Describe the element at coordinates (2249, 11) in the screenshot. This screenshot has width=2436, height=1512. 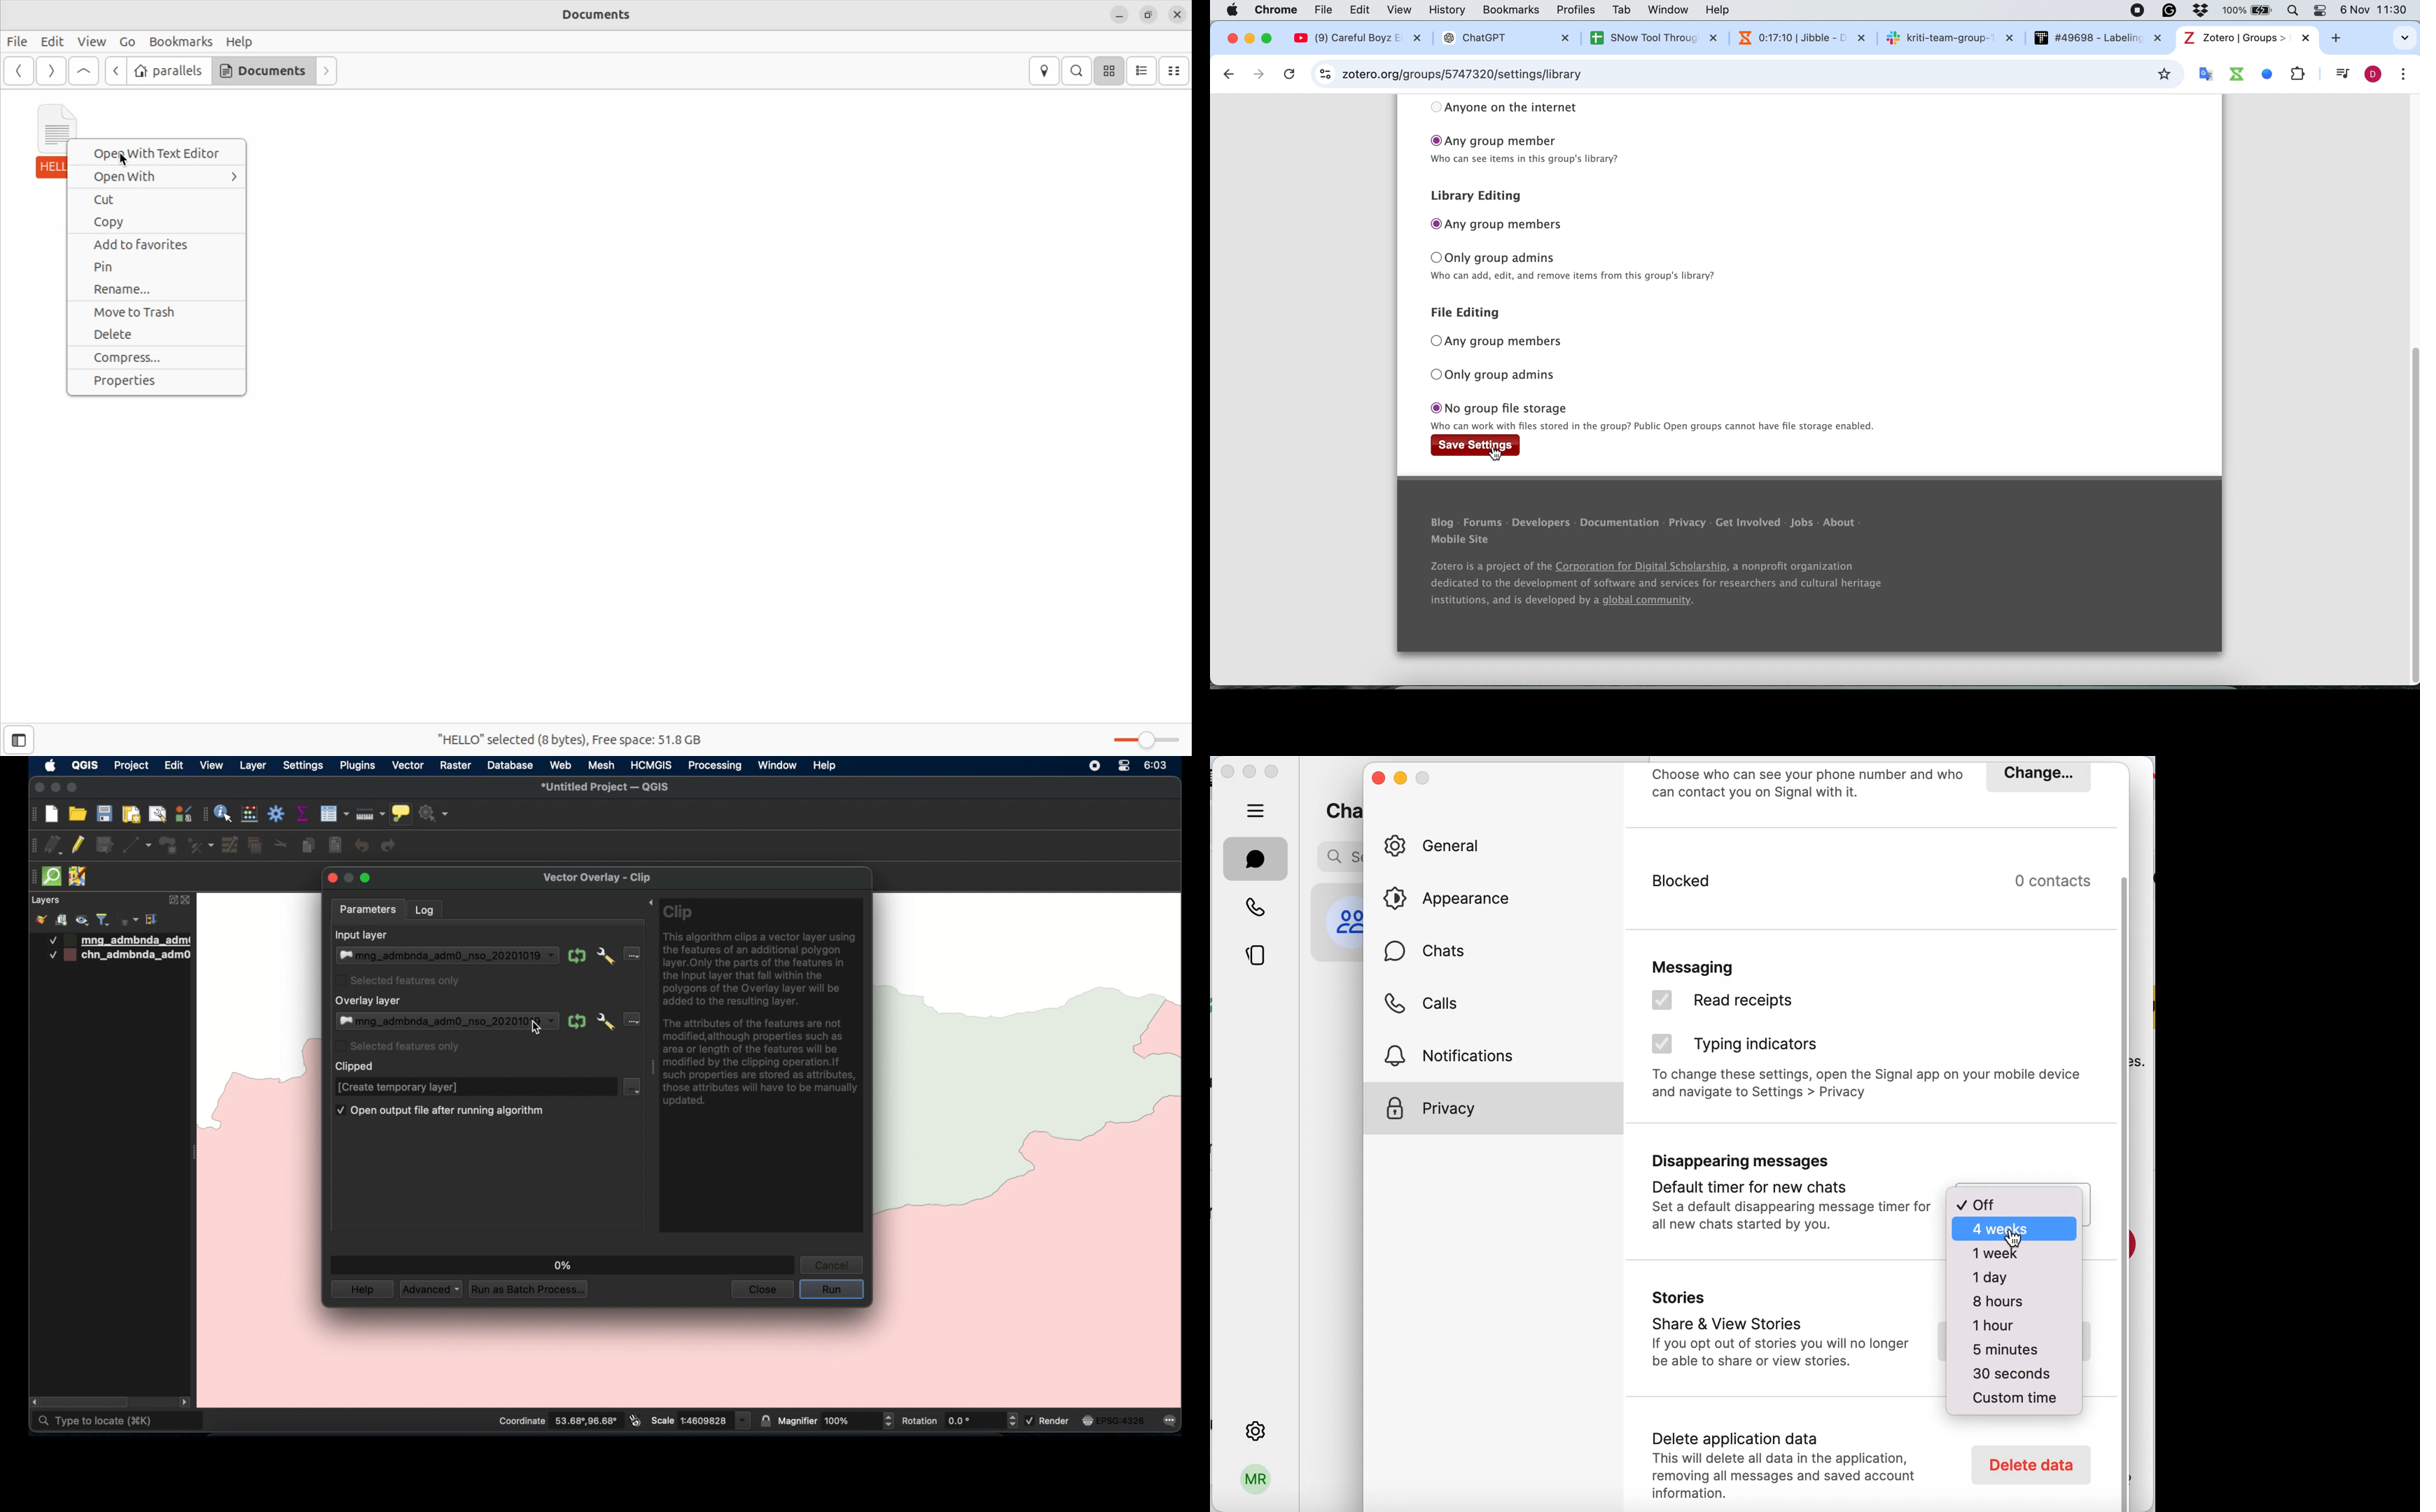
I see `Battery percentage` at that location.